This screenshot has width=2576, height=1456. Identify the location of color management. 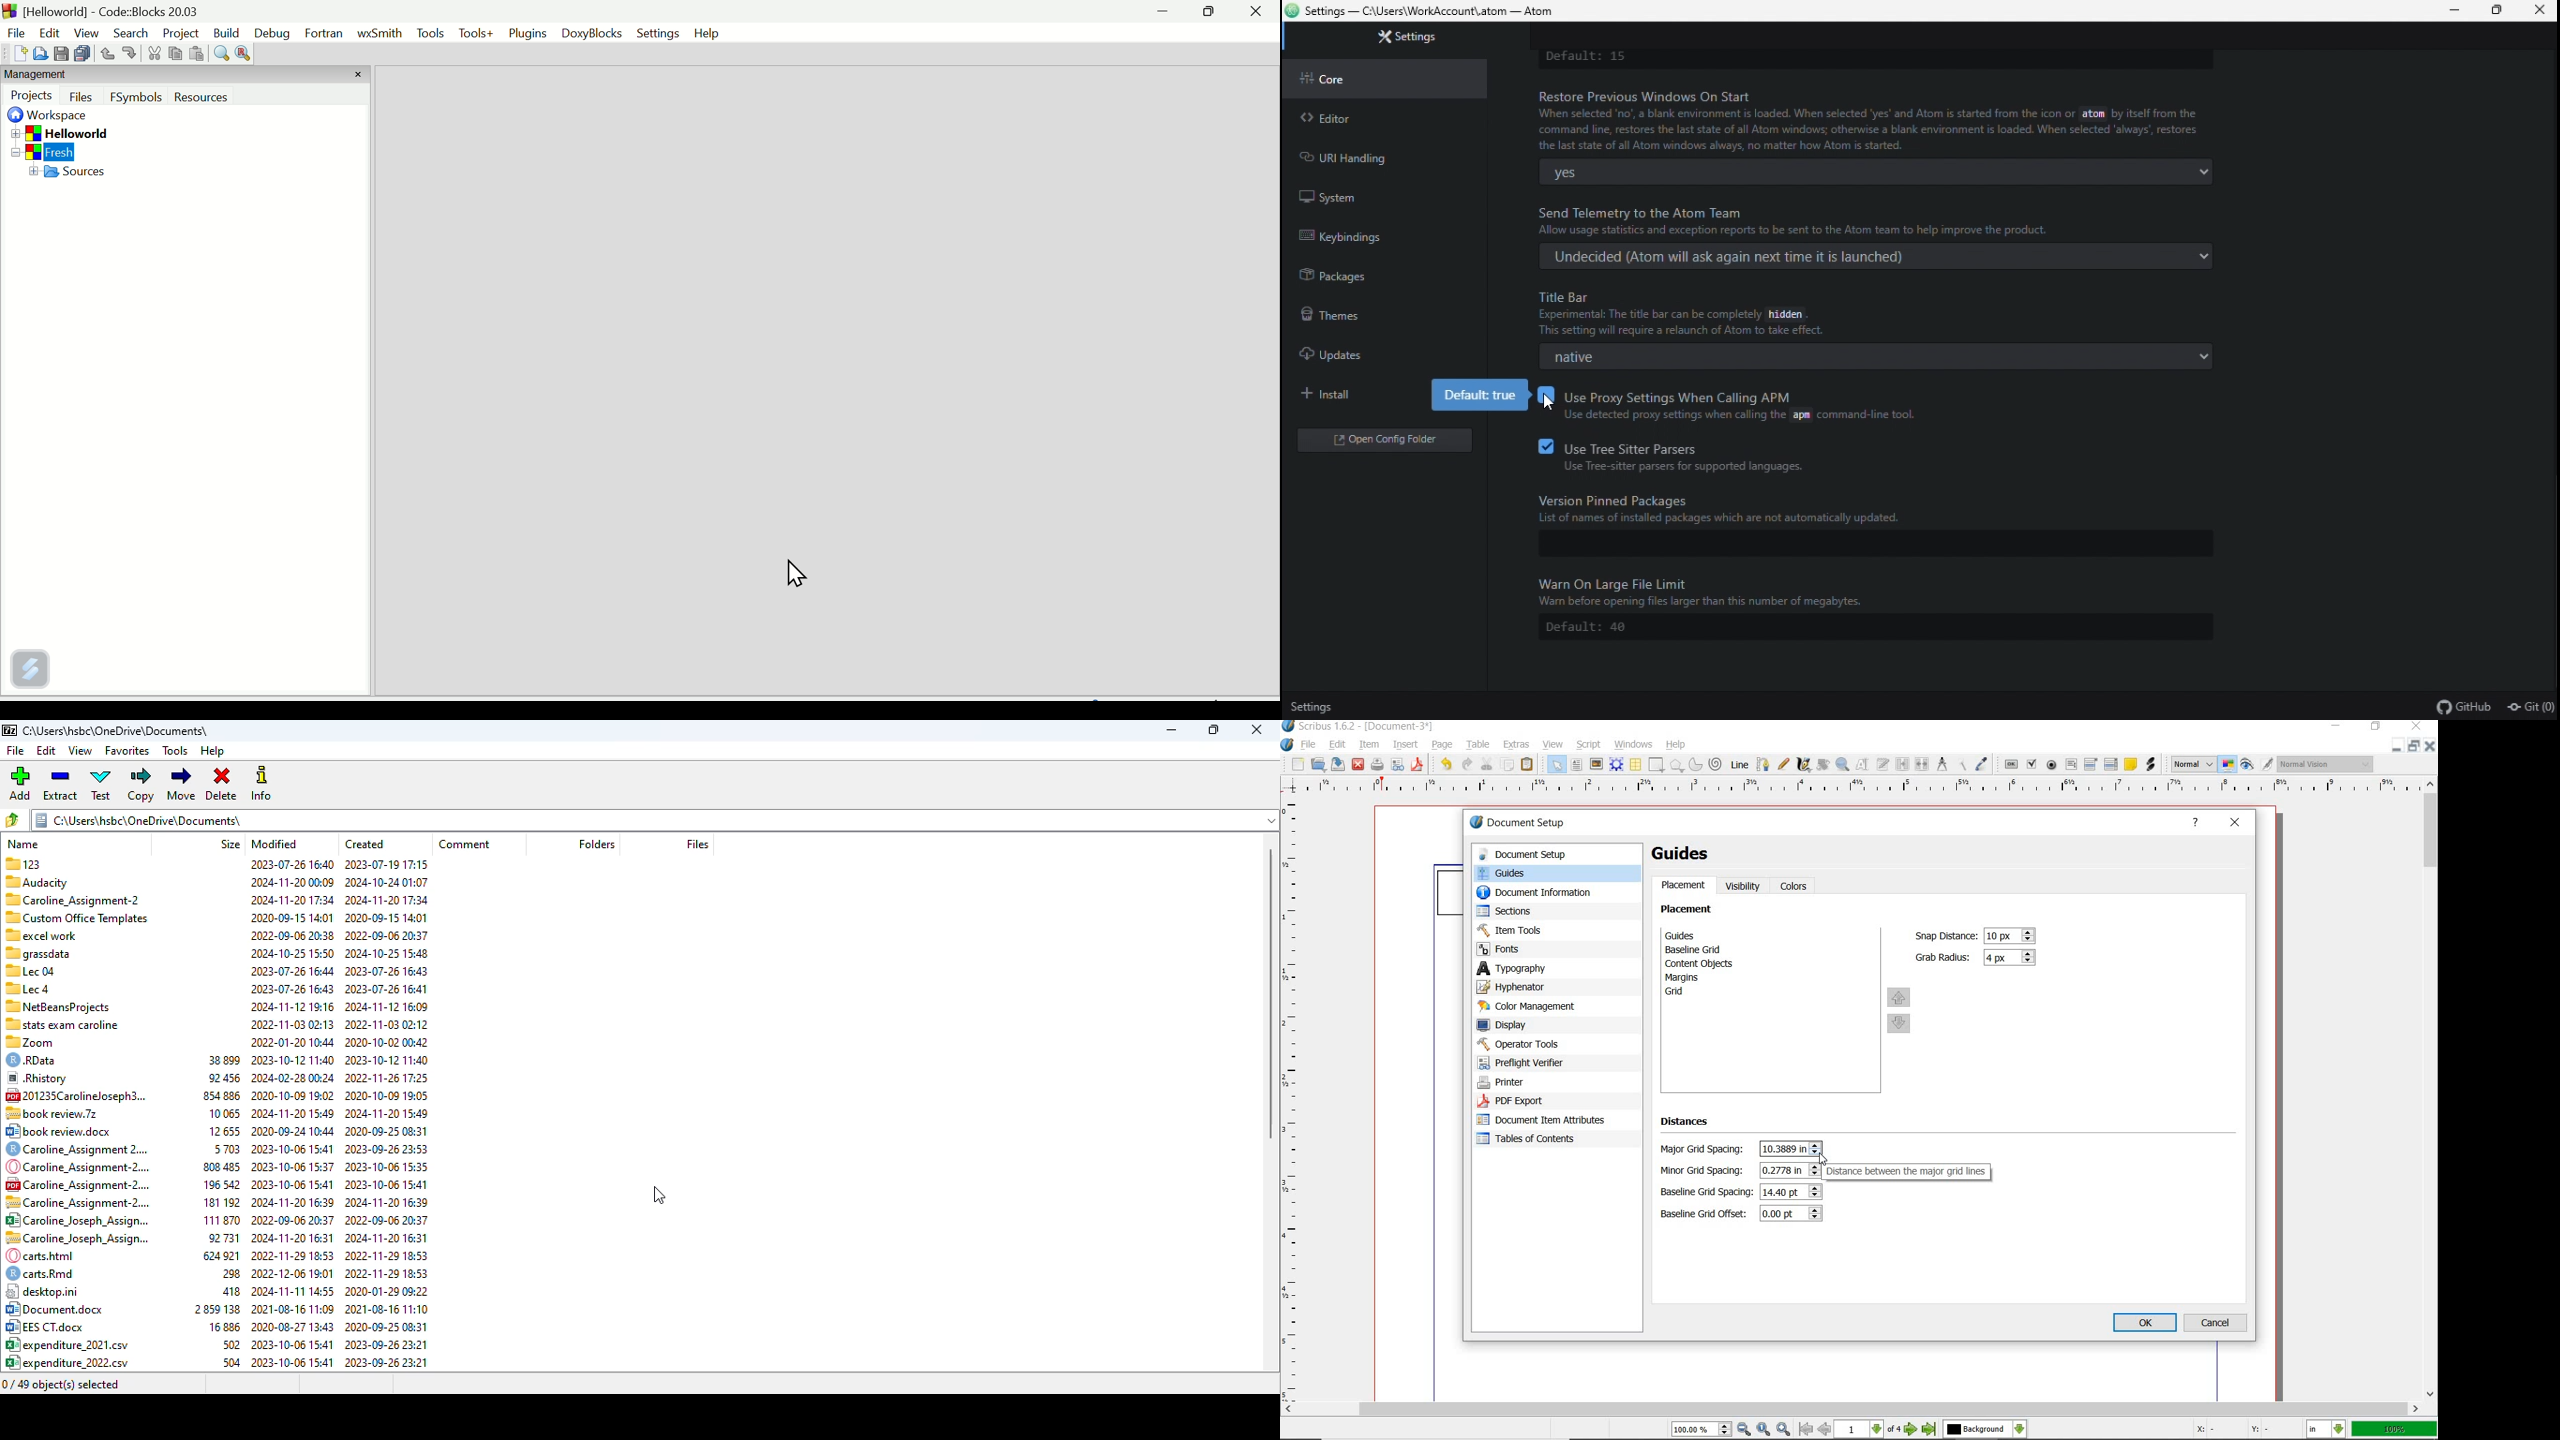
(1547, 1007).